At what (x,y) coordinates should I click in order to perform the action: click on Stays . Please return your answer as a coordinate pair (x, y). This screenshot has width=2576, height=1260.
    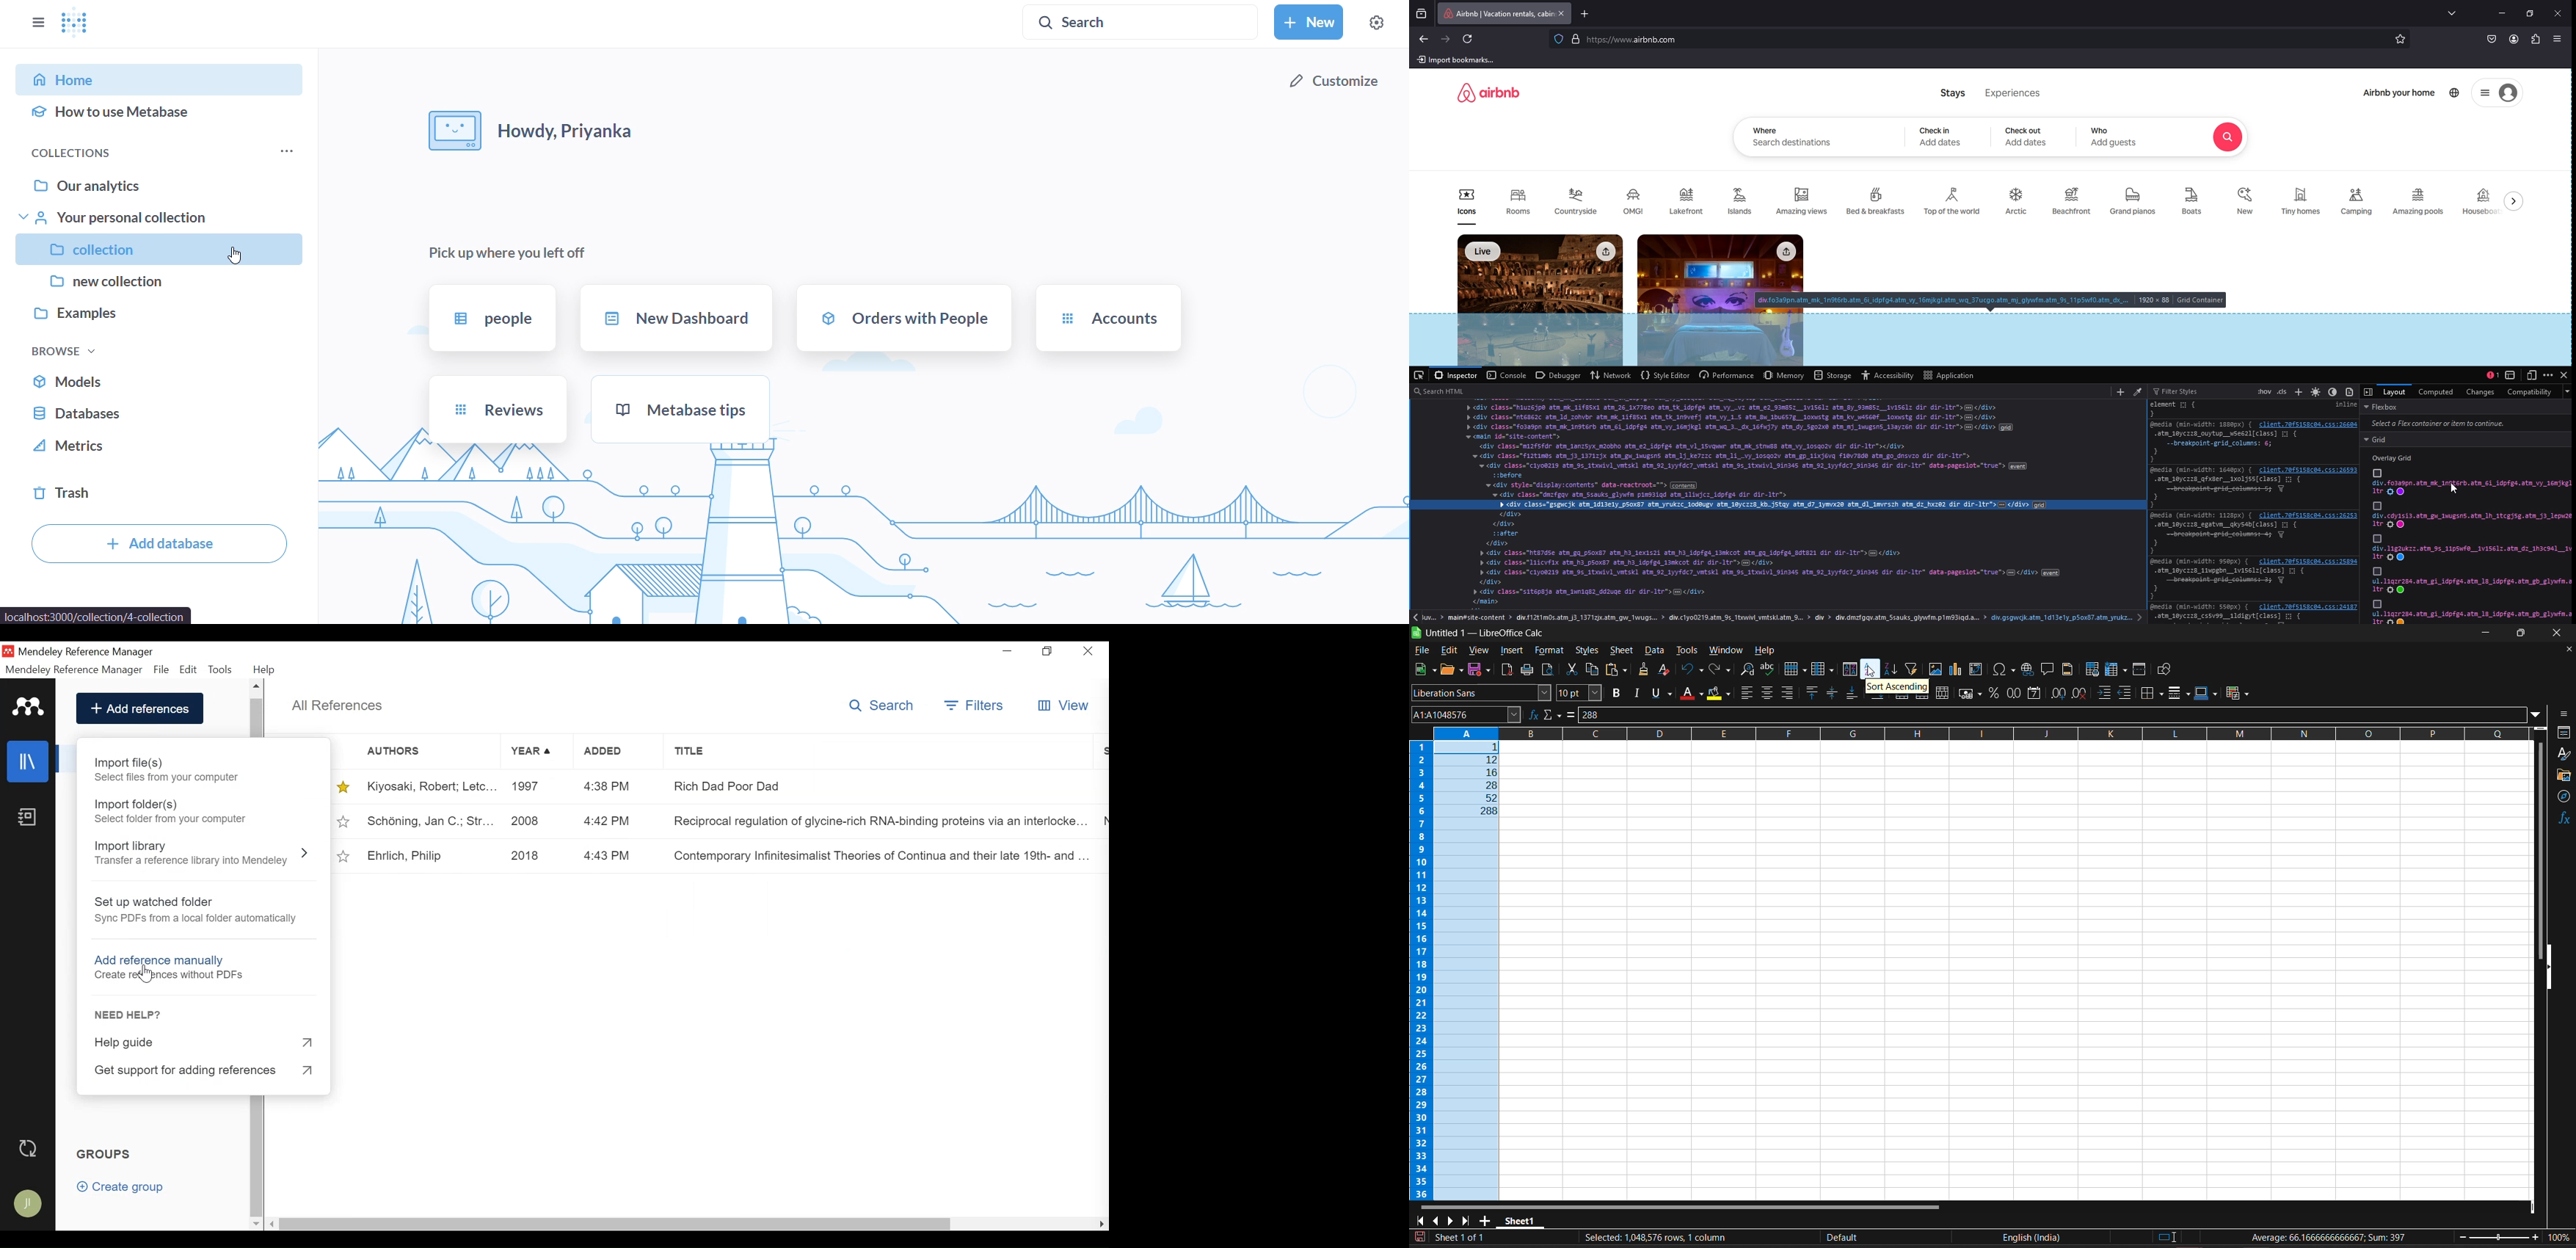
    Looking at the image, I should click on (1954, 93).